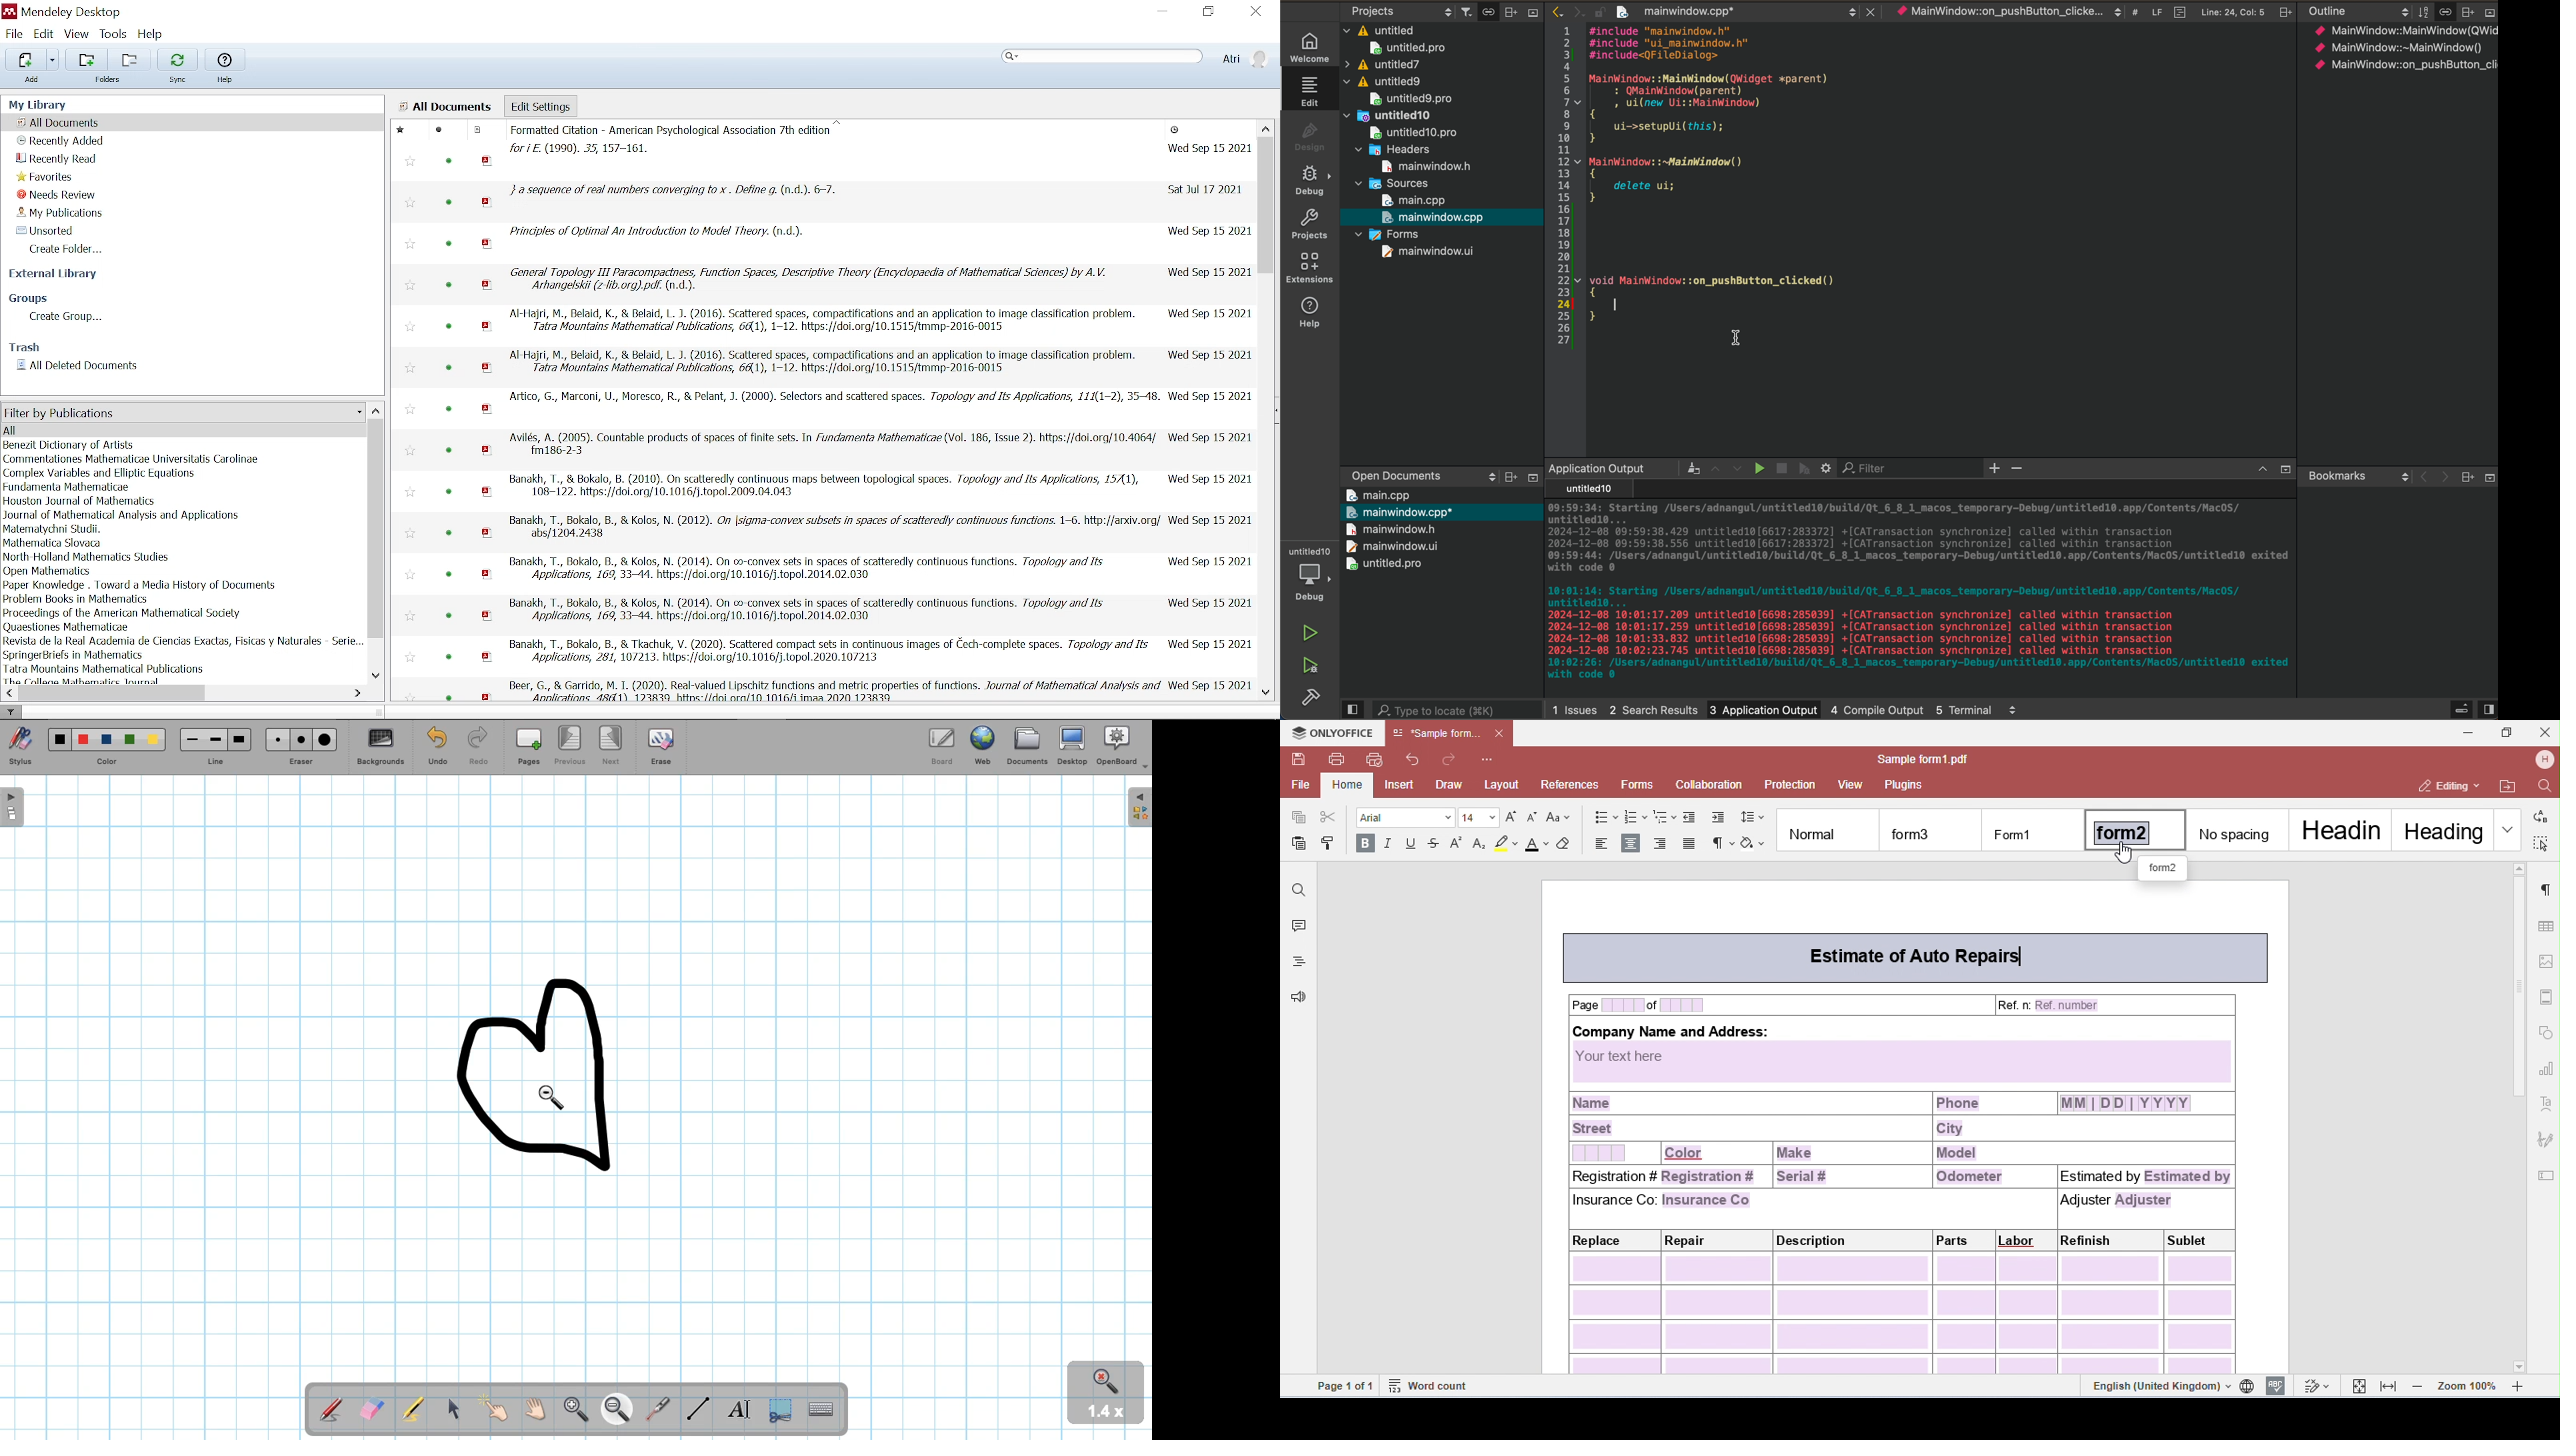  Describe the element at coordinates (1531, 15) in the screenshot. I see `` at that location.